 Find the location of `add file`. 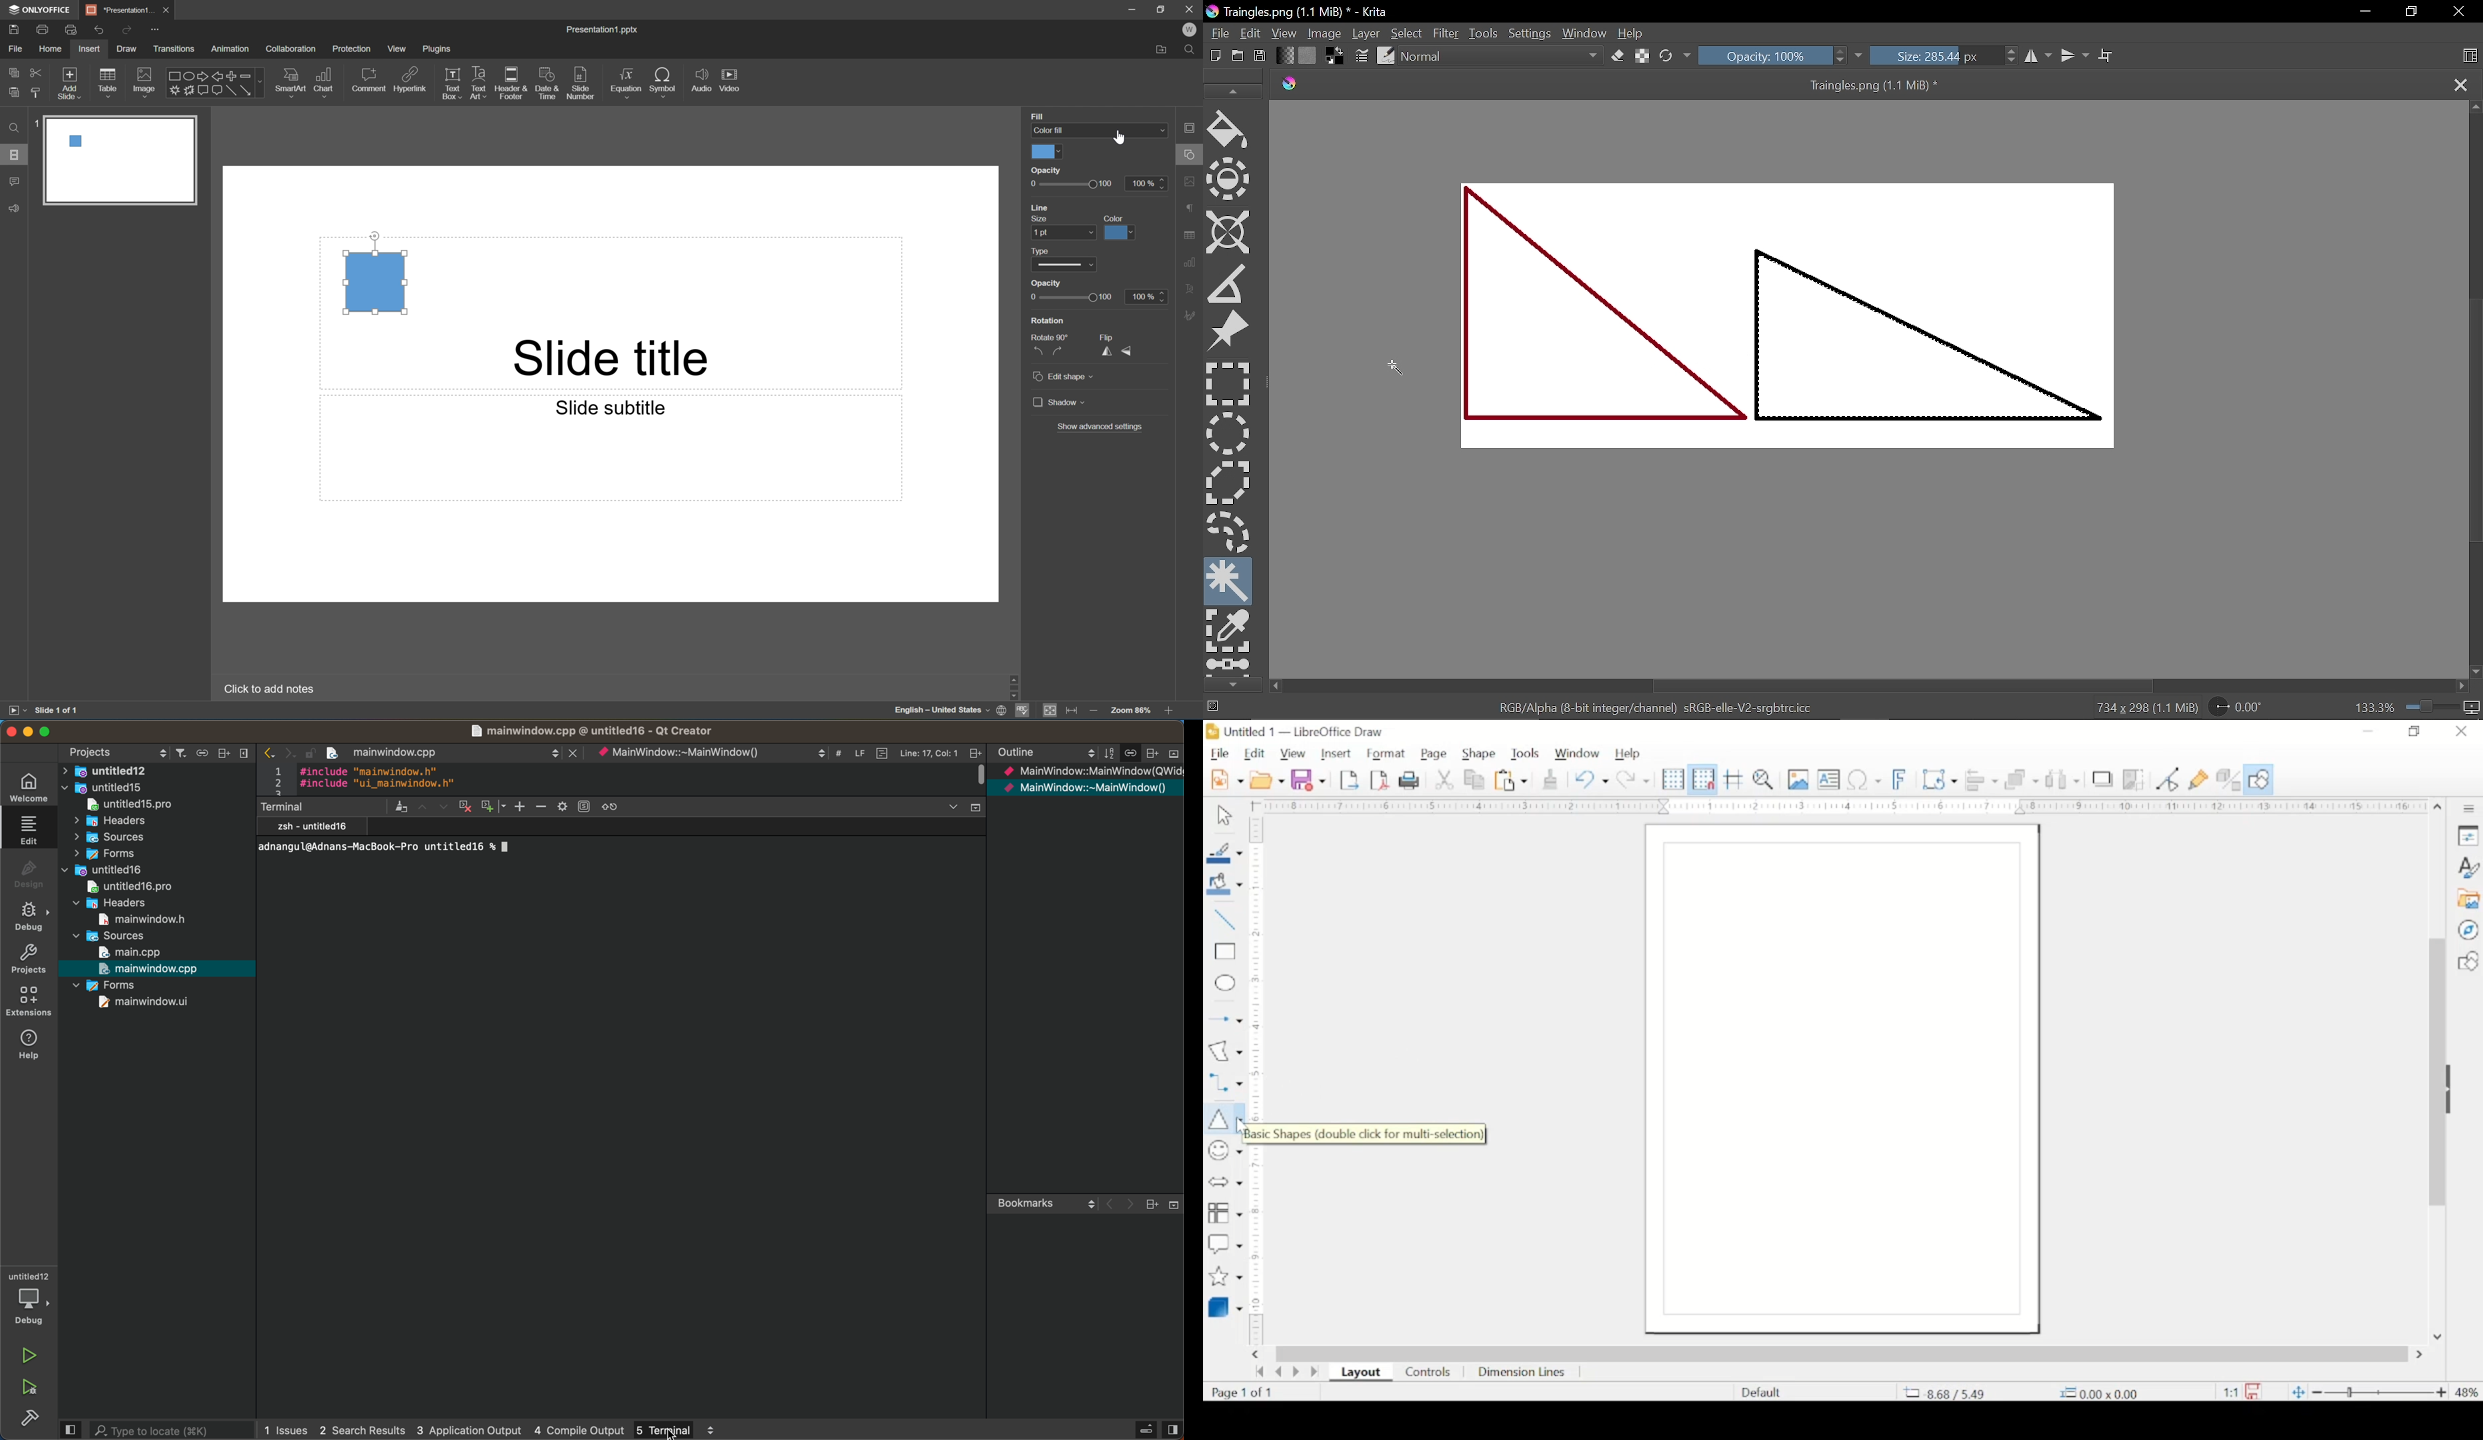

add file is located at coordinates (224, 754).